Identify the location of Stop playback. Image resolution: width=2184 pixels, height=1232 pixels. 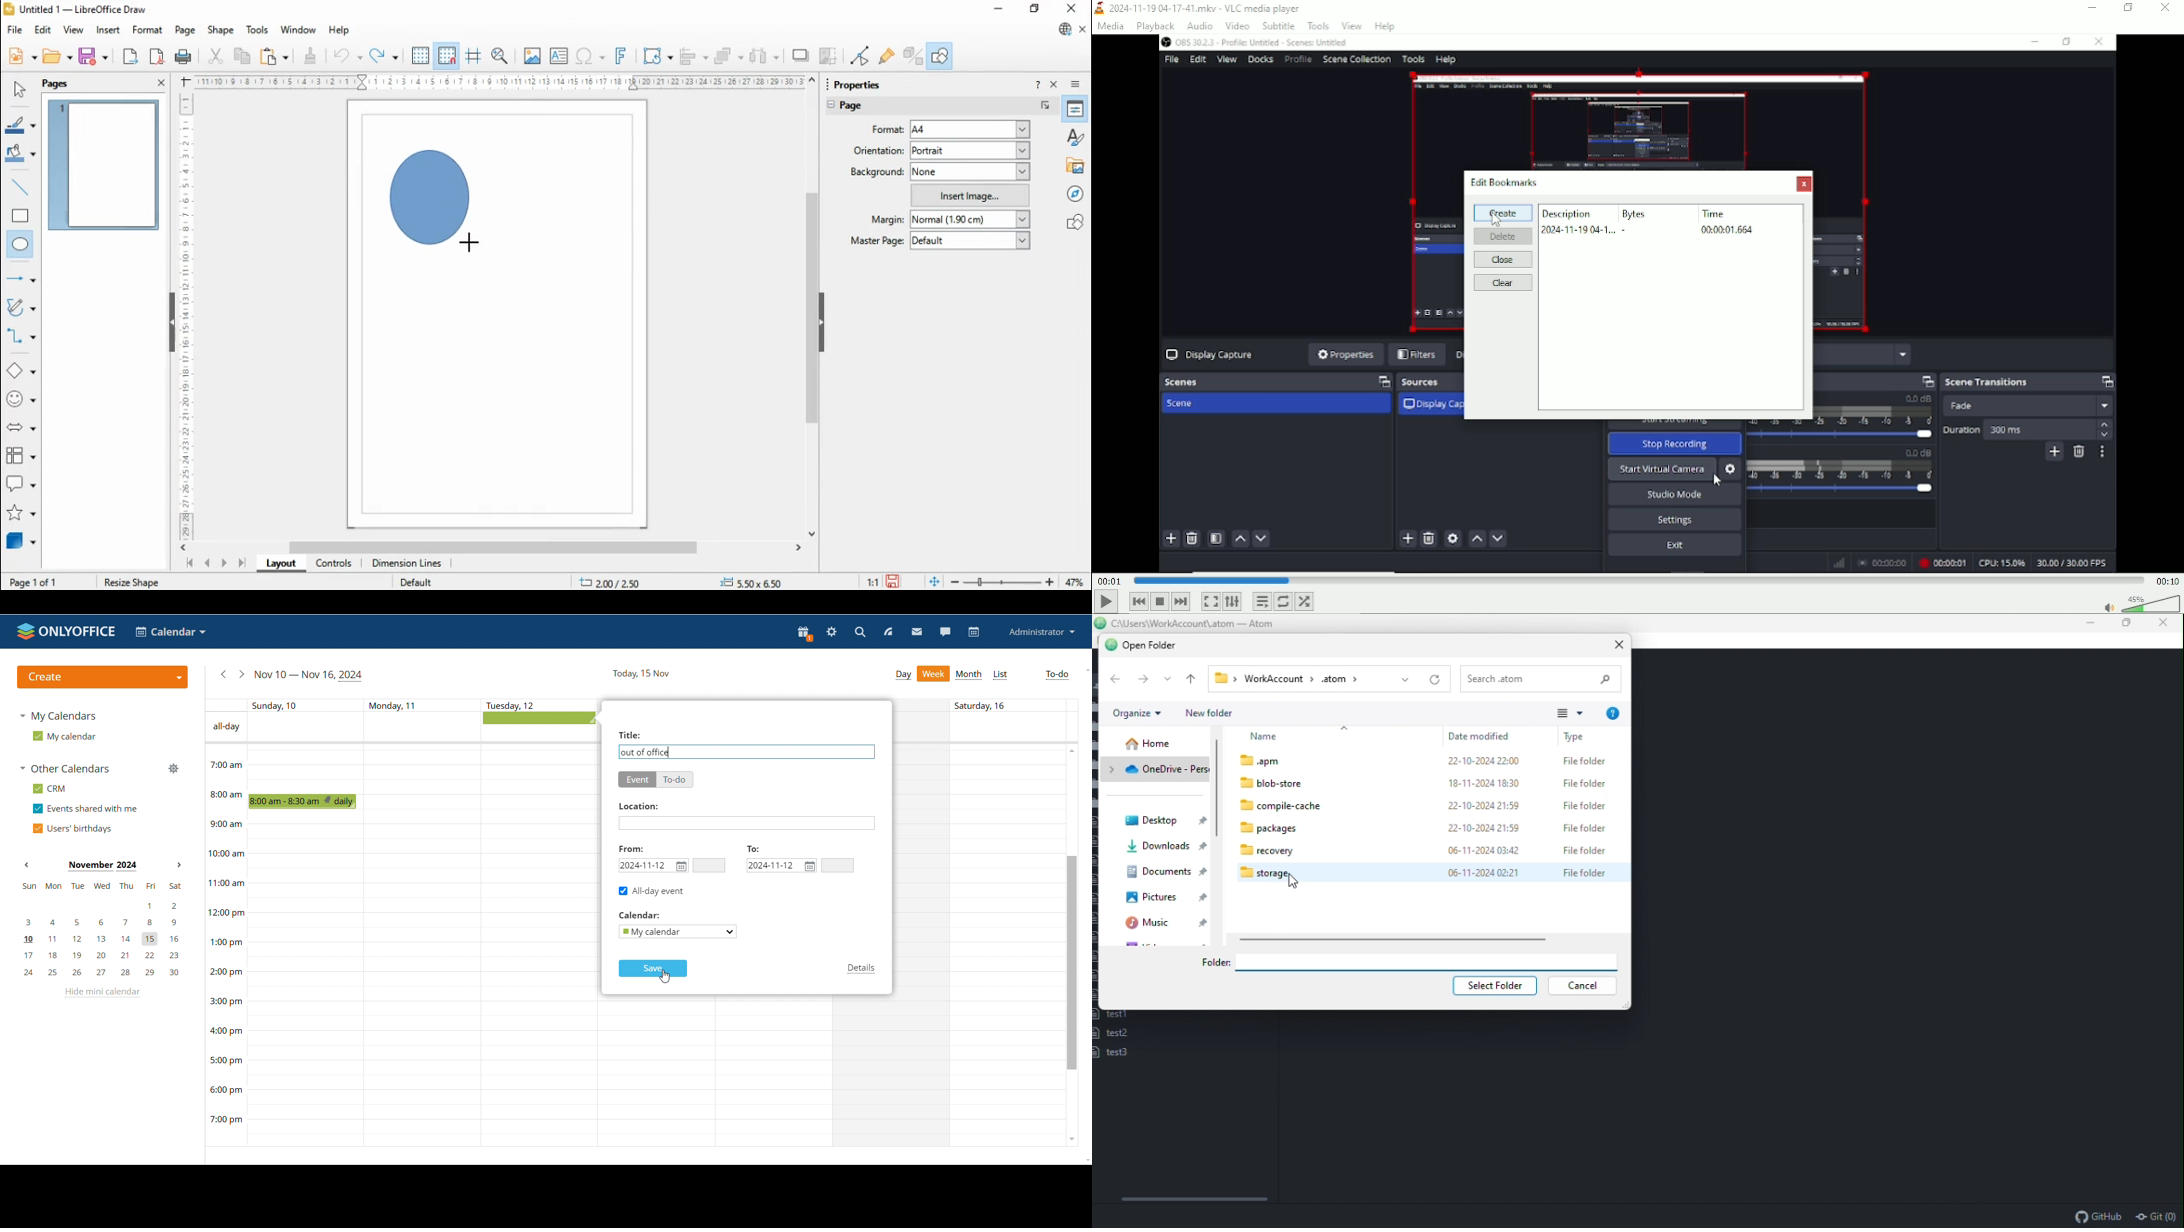
(1160, 601).